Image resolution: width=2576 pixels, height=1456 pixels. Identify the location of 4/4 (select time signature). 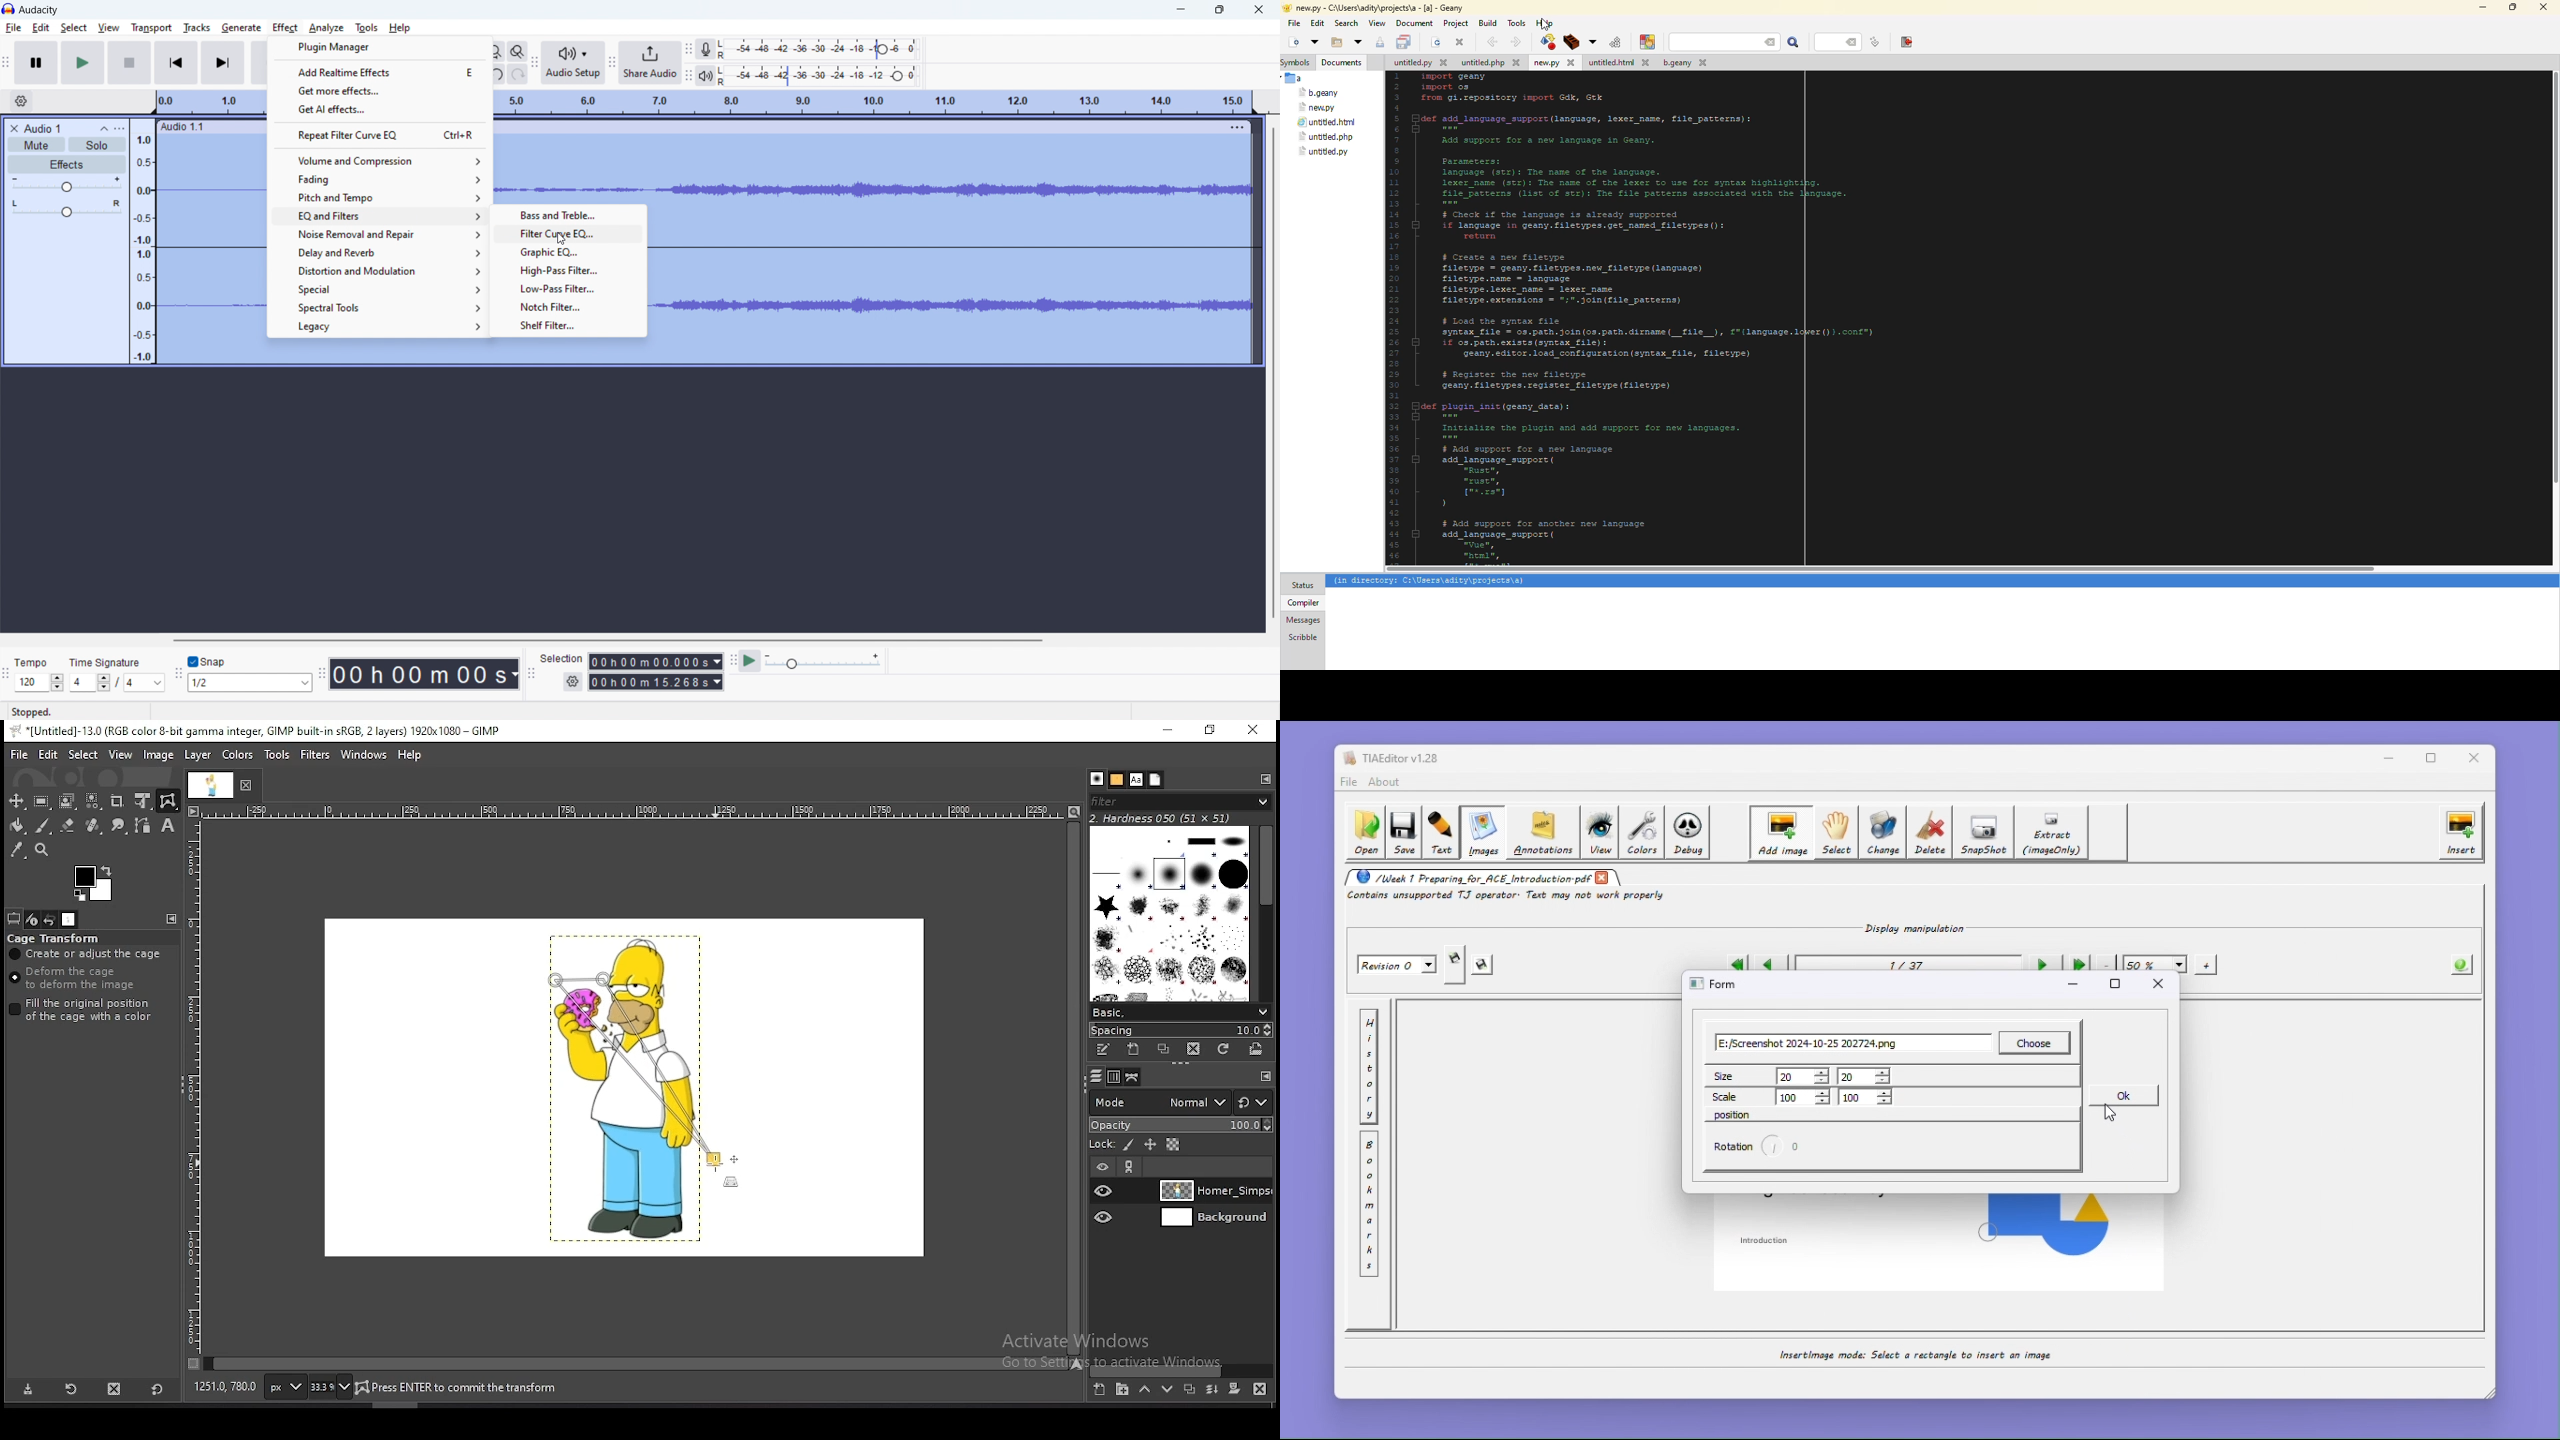
(117, 682).